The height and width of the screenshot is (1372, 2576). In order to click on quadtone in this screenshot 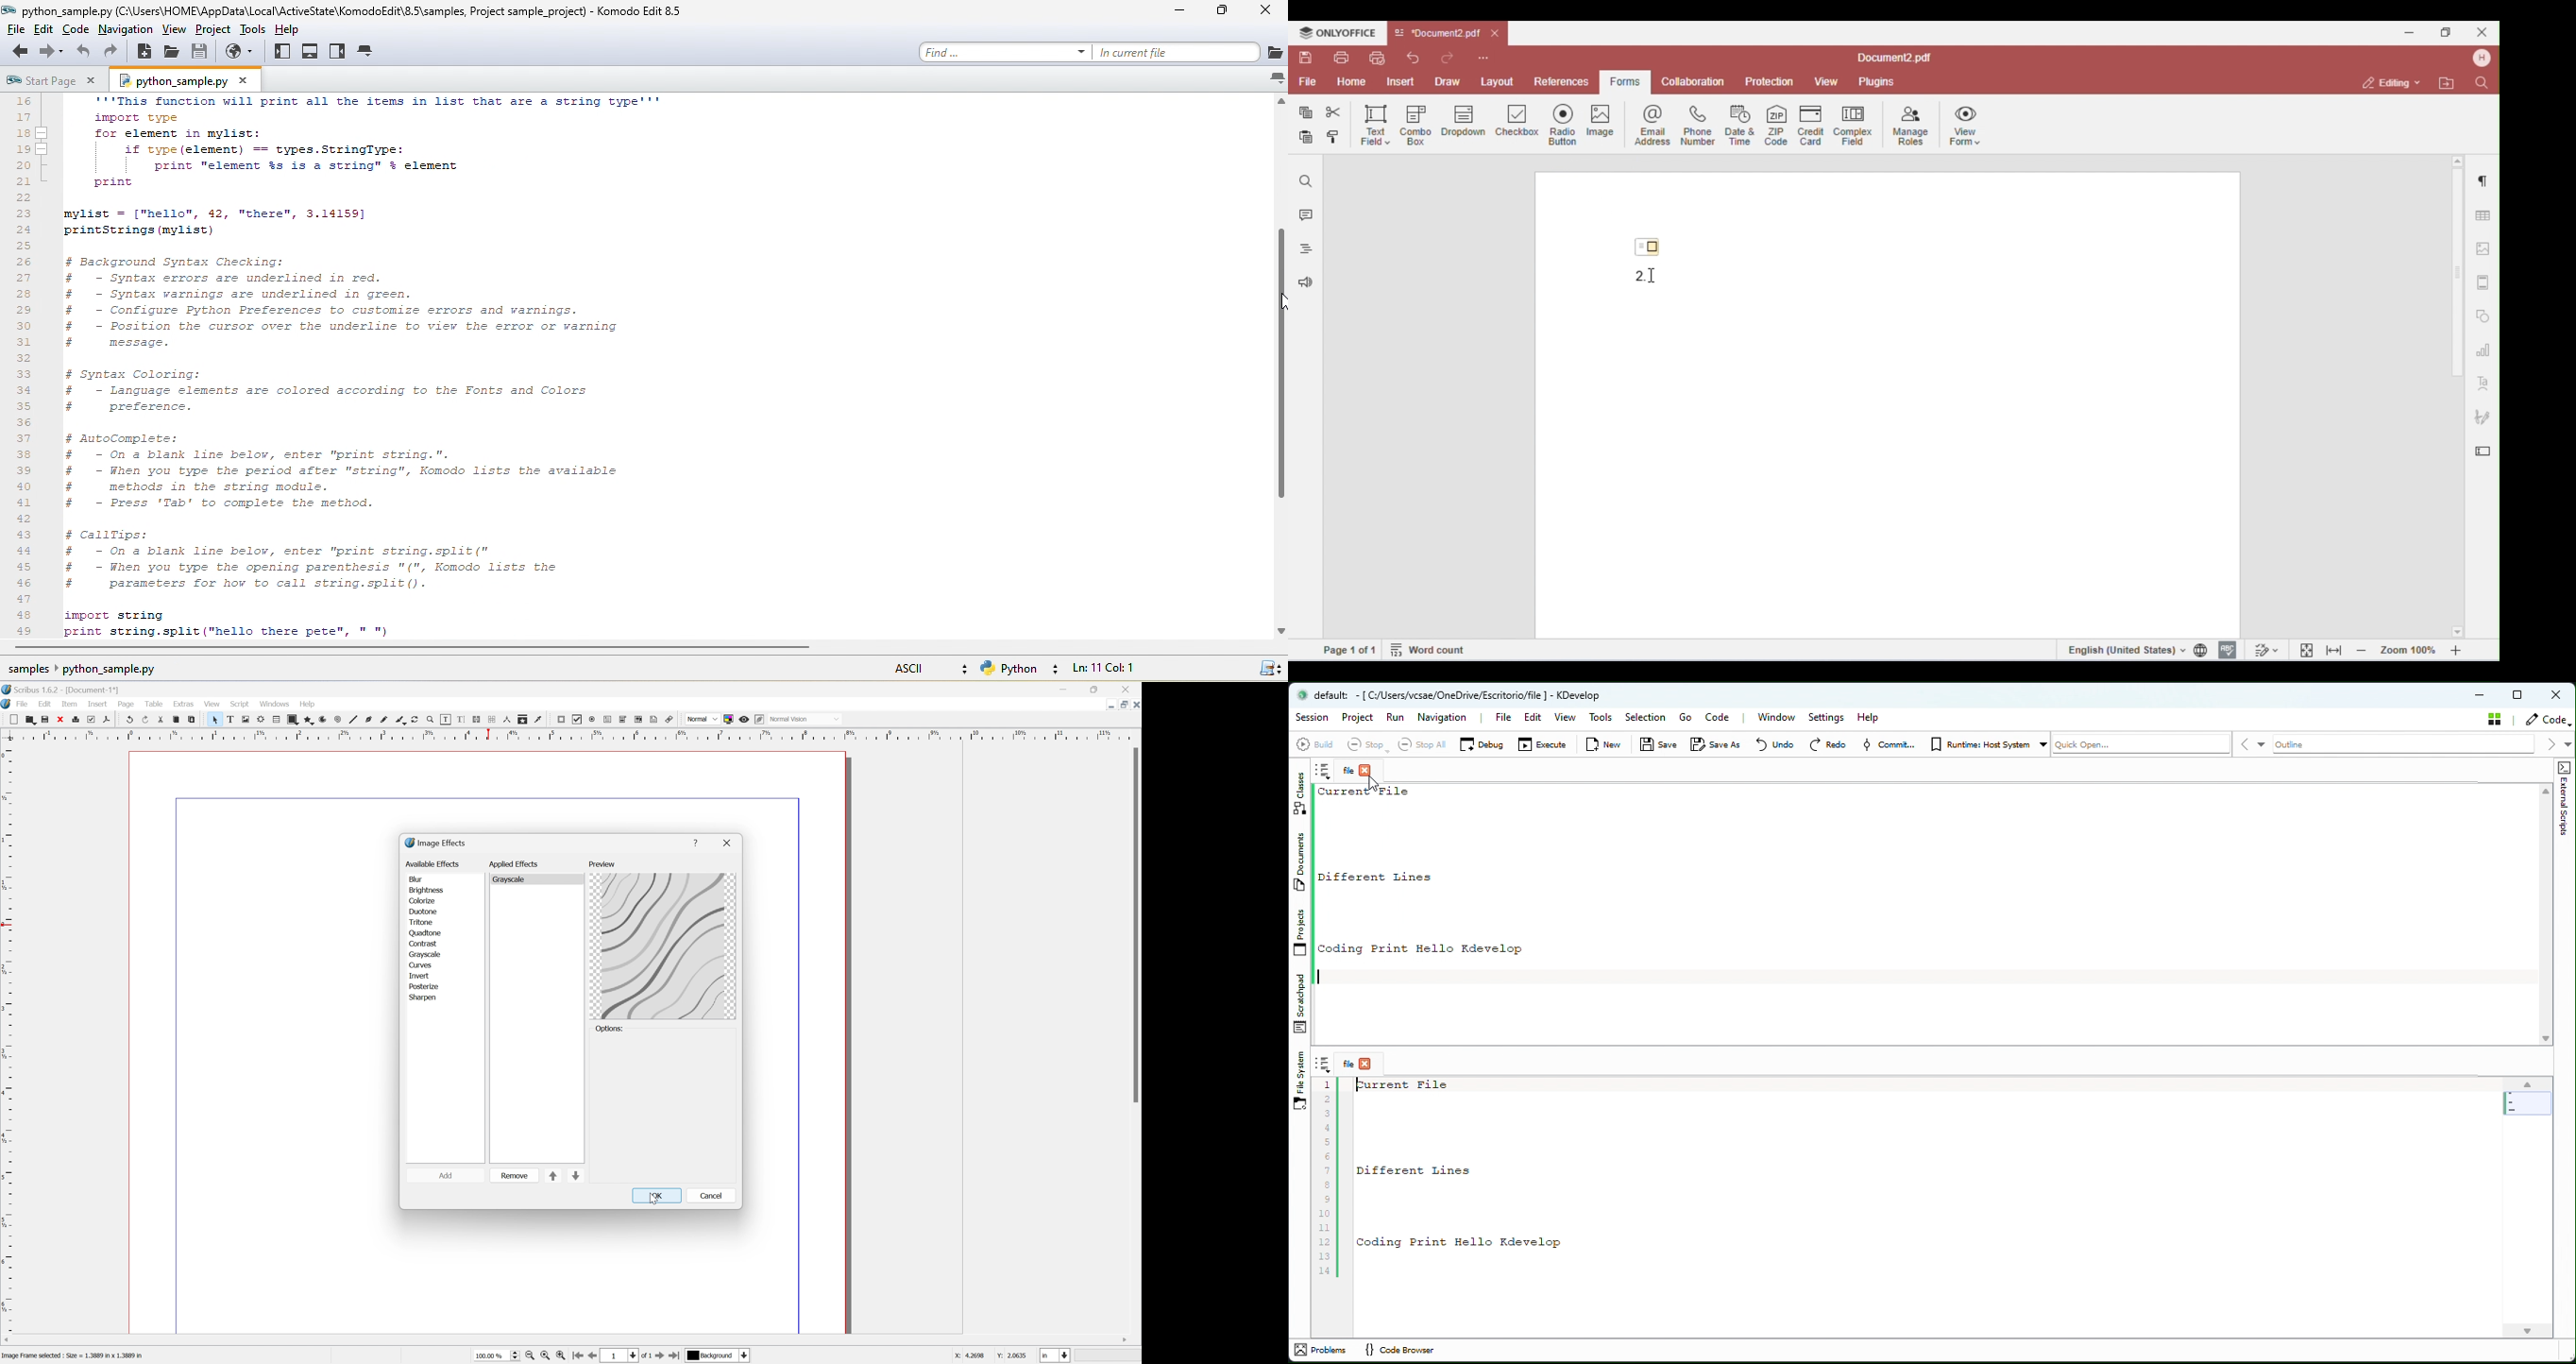, I will do `click(426, 932)`.